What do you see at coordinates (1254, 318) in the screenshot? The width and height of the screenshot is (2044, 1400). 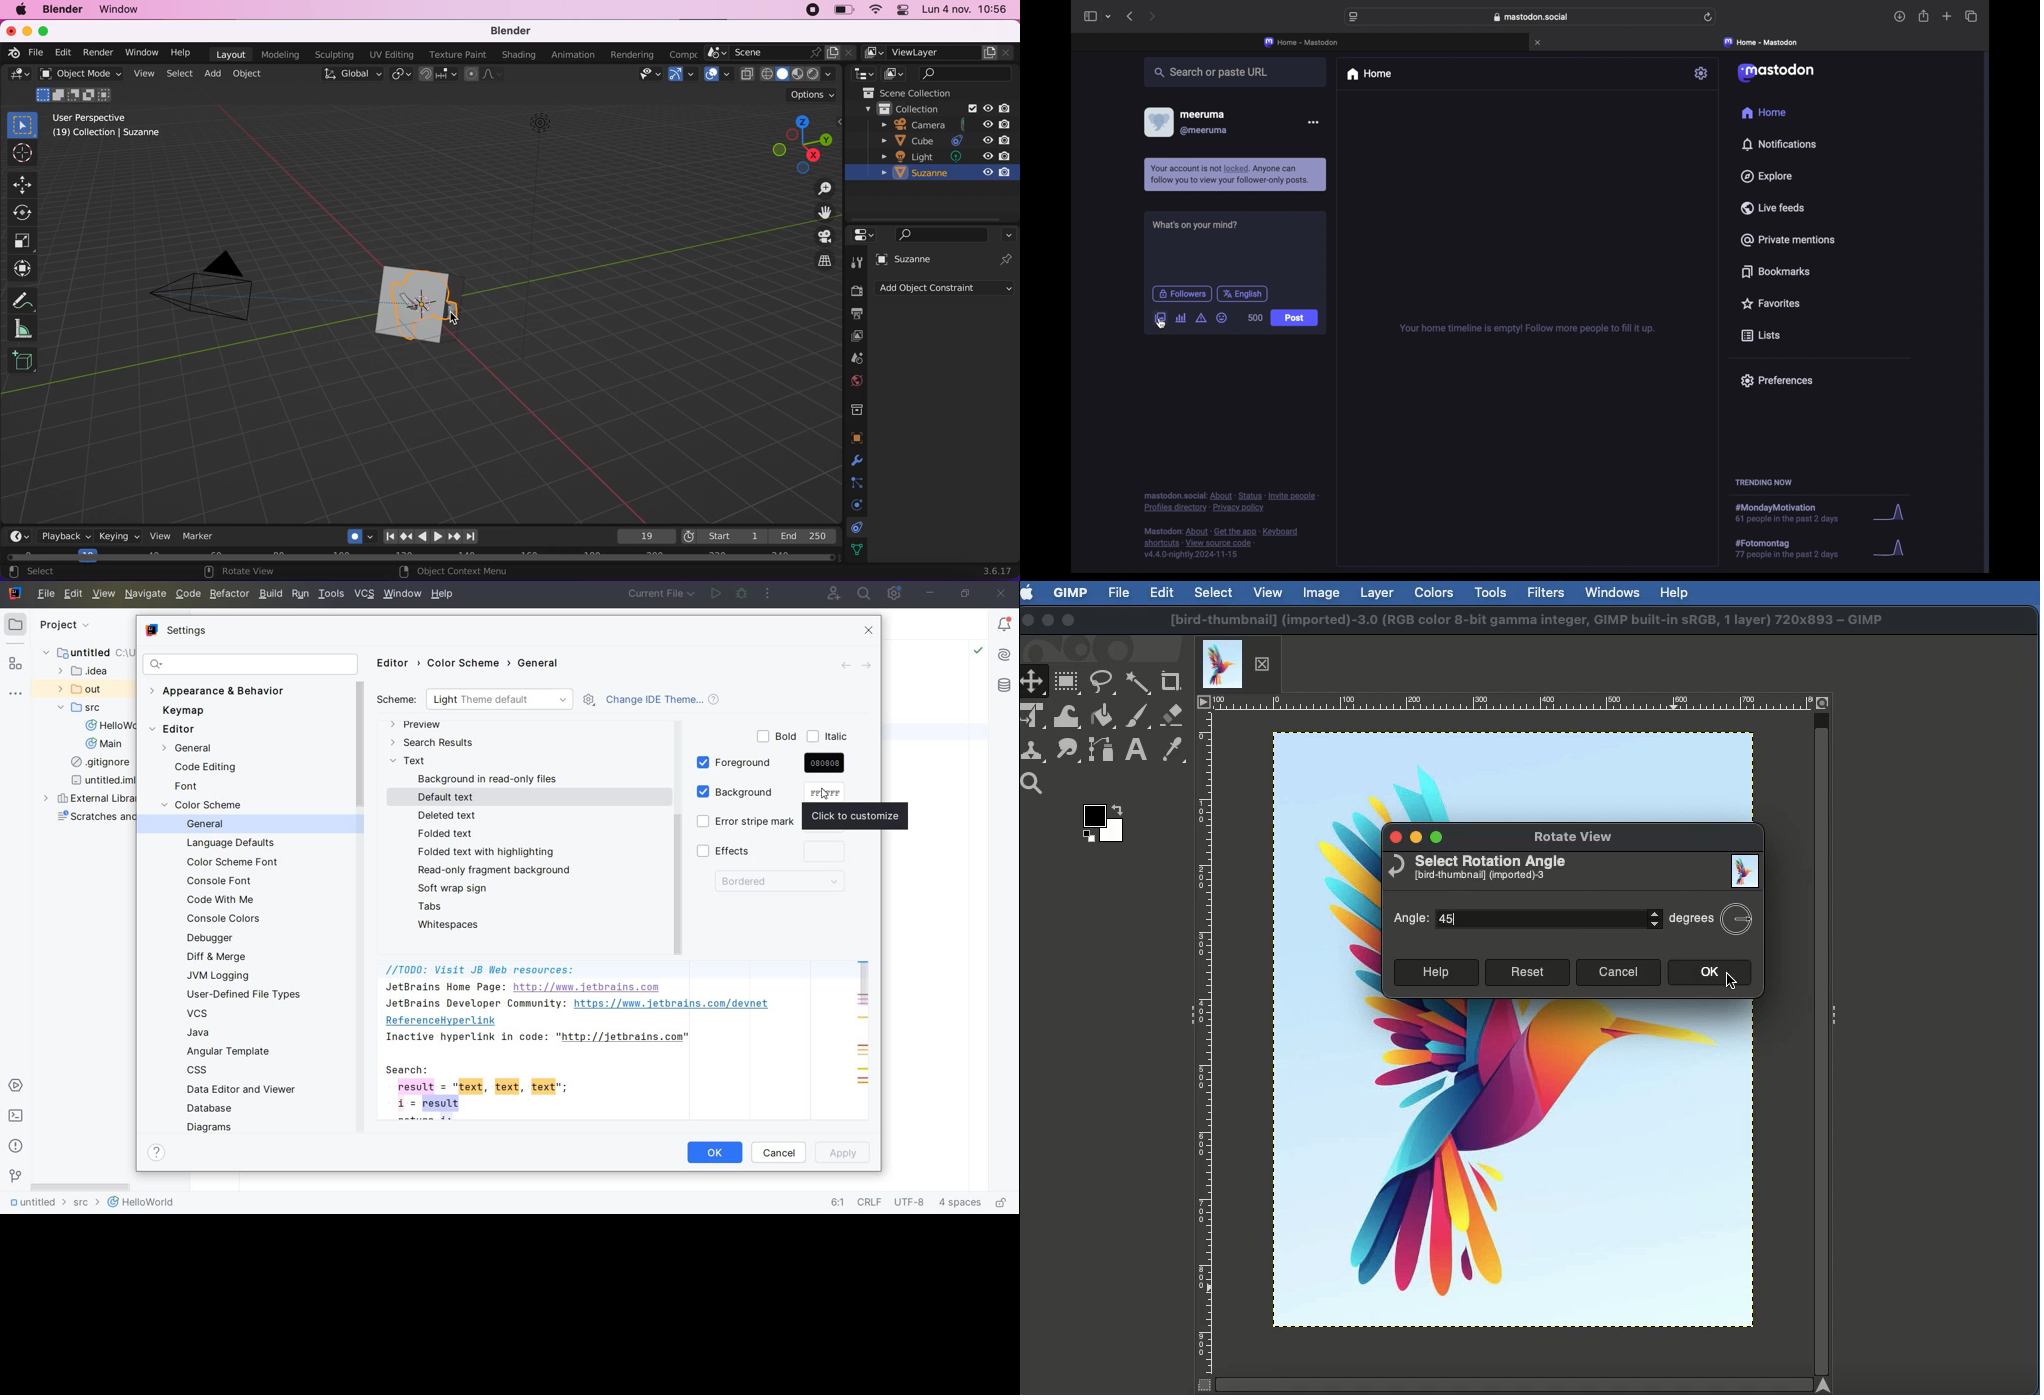 I see `word  count` at bounding box center [1254, 318].